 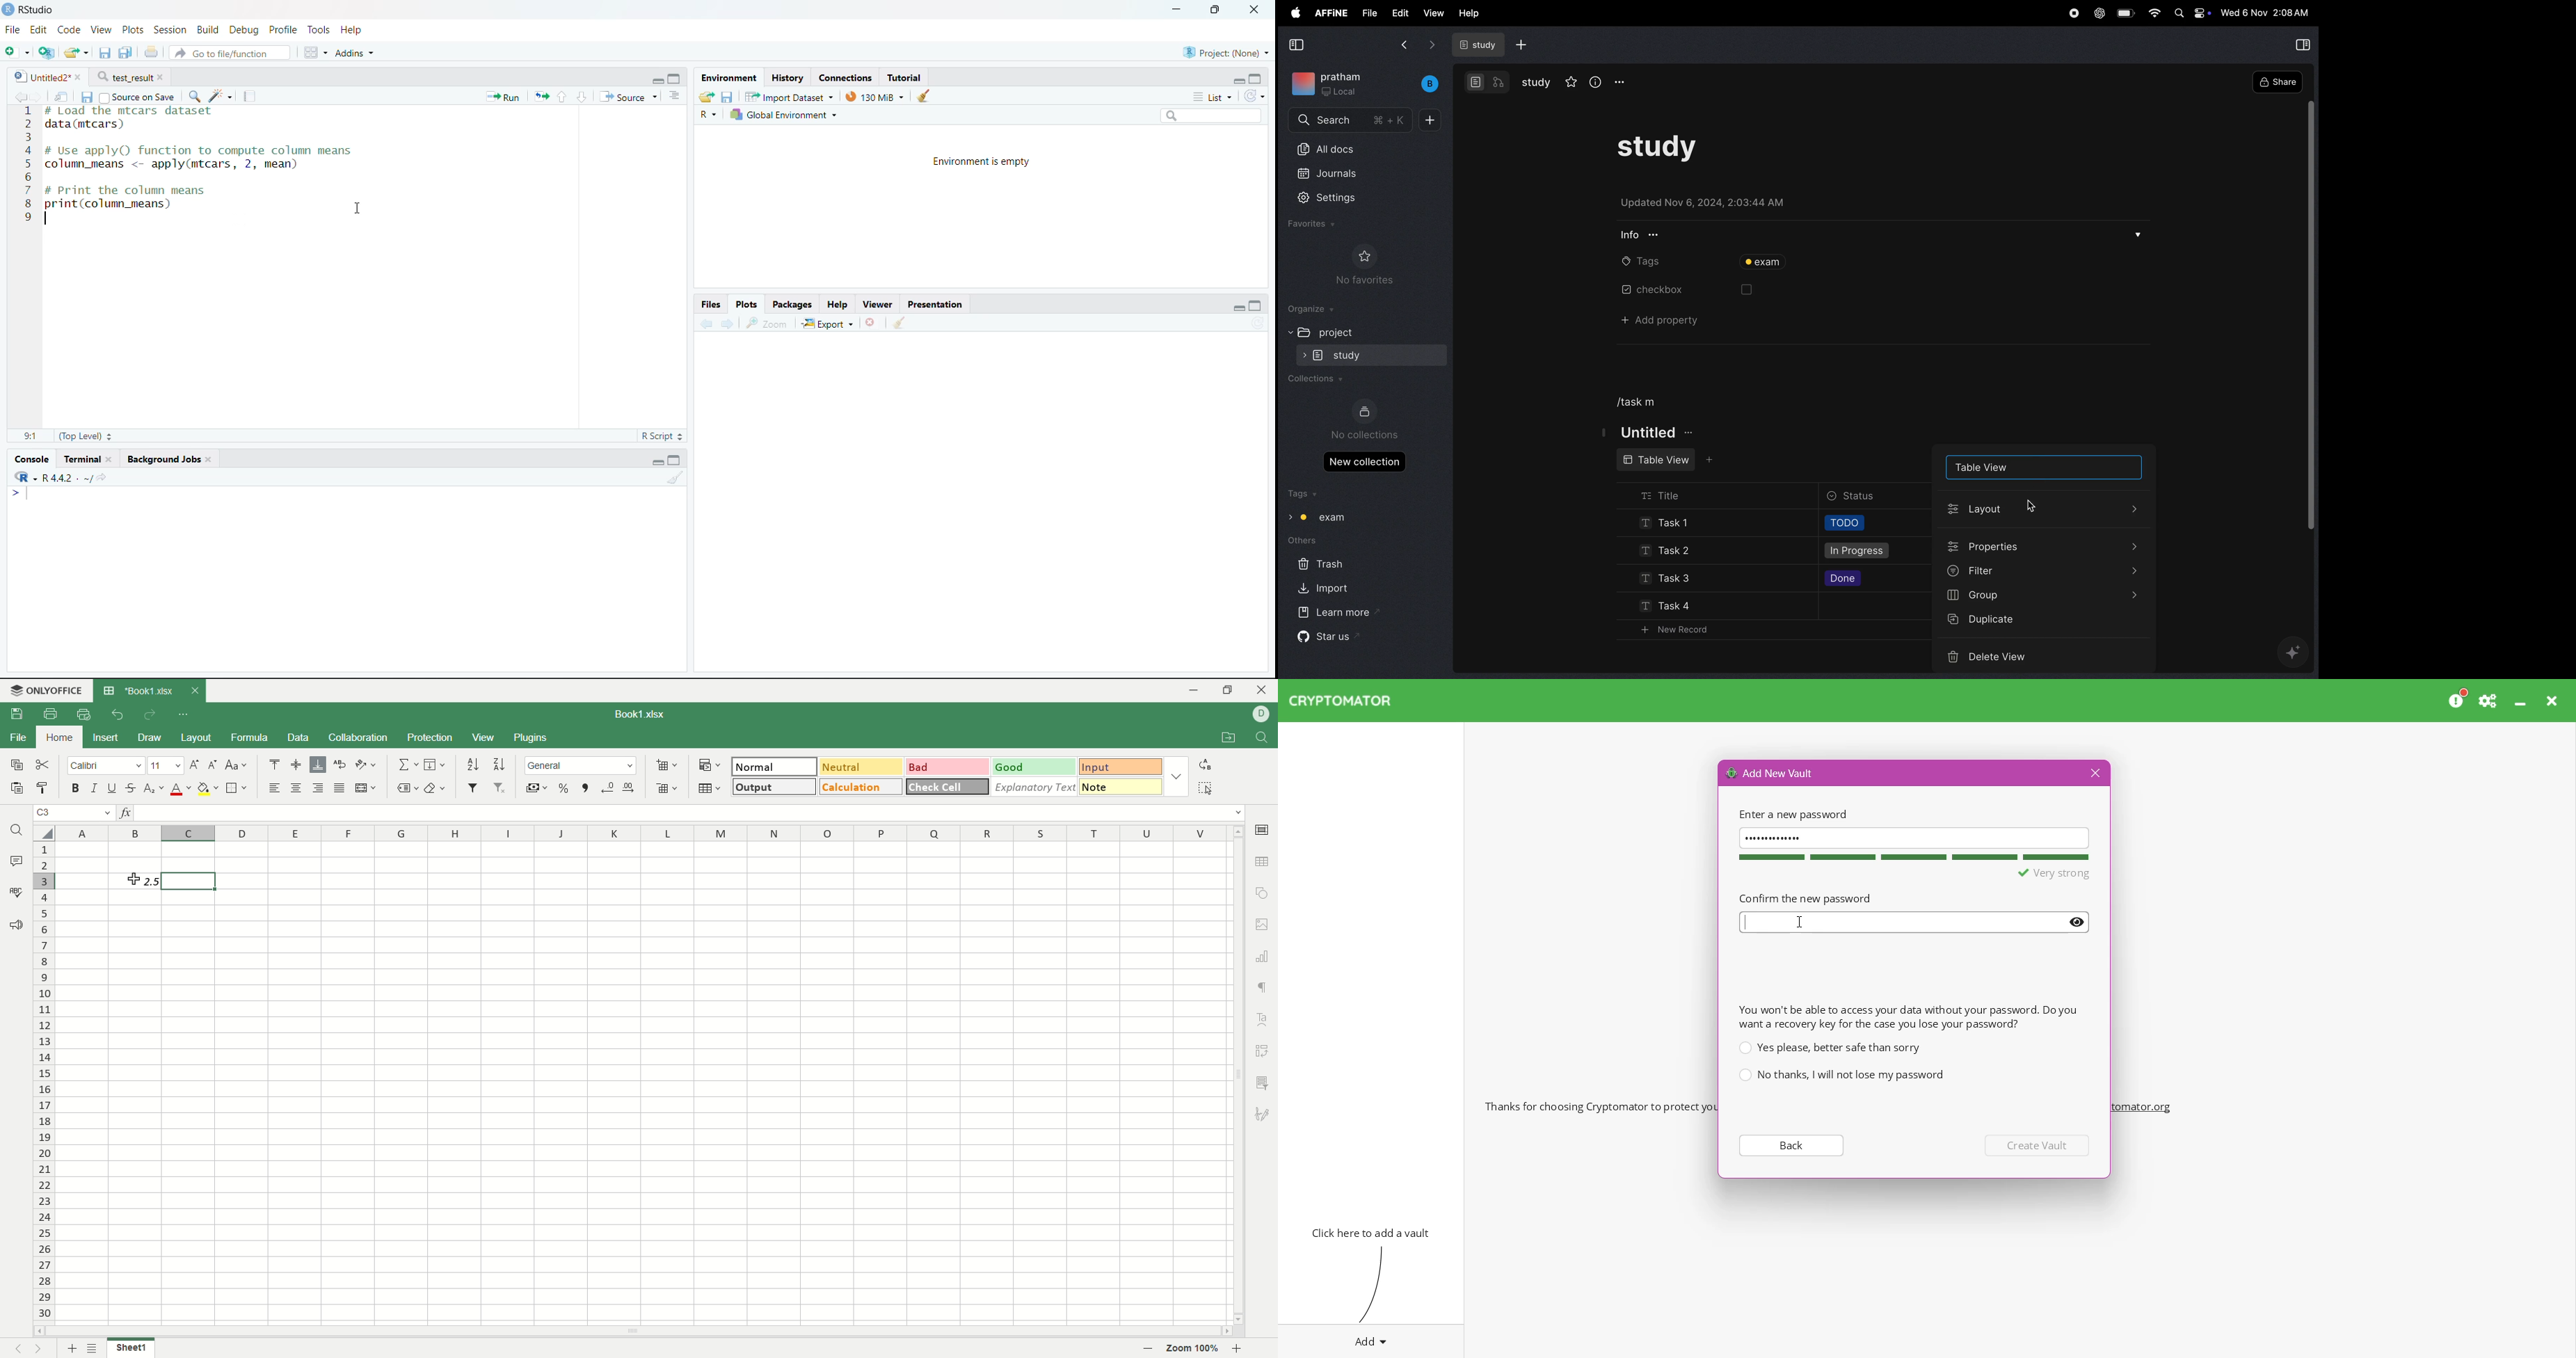 I want to click on justified, so click(x=337, y=787).